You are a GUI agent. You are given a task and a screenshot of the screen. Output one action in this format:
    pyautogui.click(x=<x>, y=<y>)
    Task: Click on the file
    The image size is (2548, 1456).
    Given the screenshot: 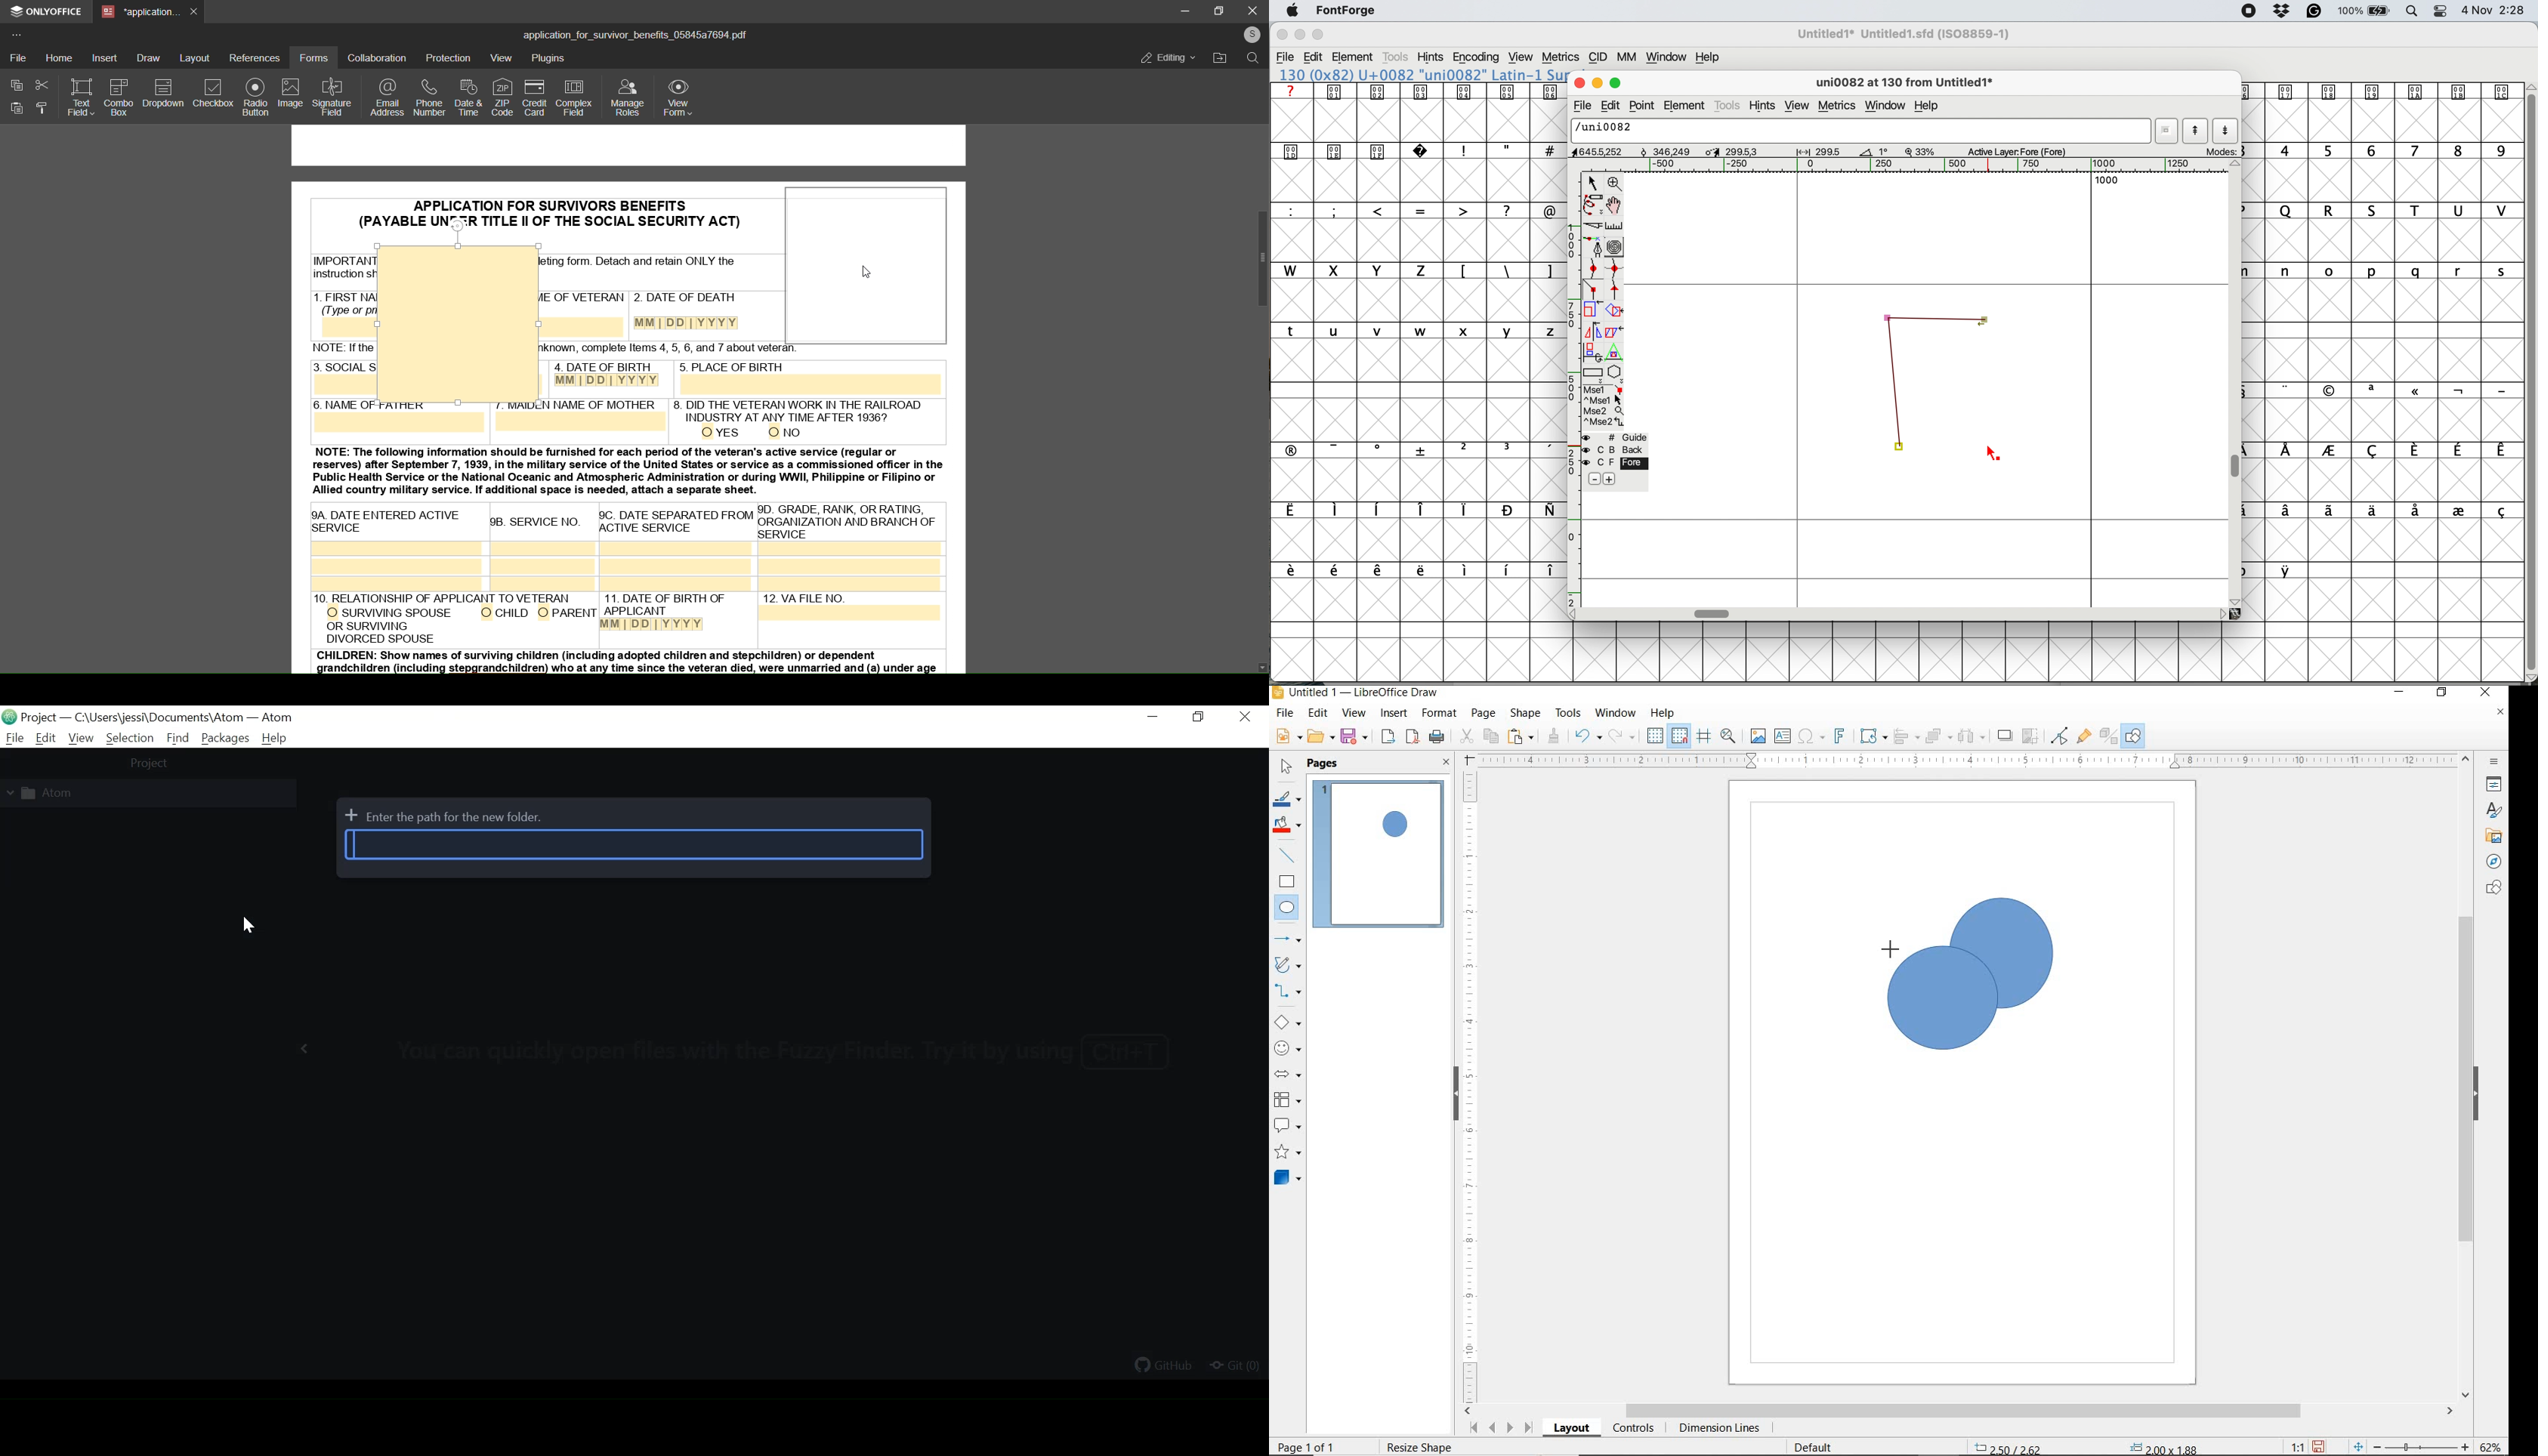 What is the action you would take?
    pyautogui.click(x=1581, y=106)
    